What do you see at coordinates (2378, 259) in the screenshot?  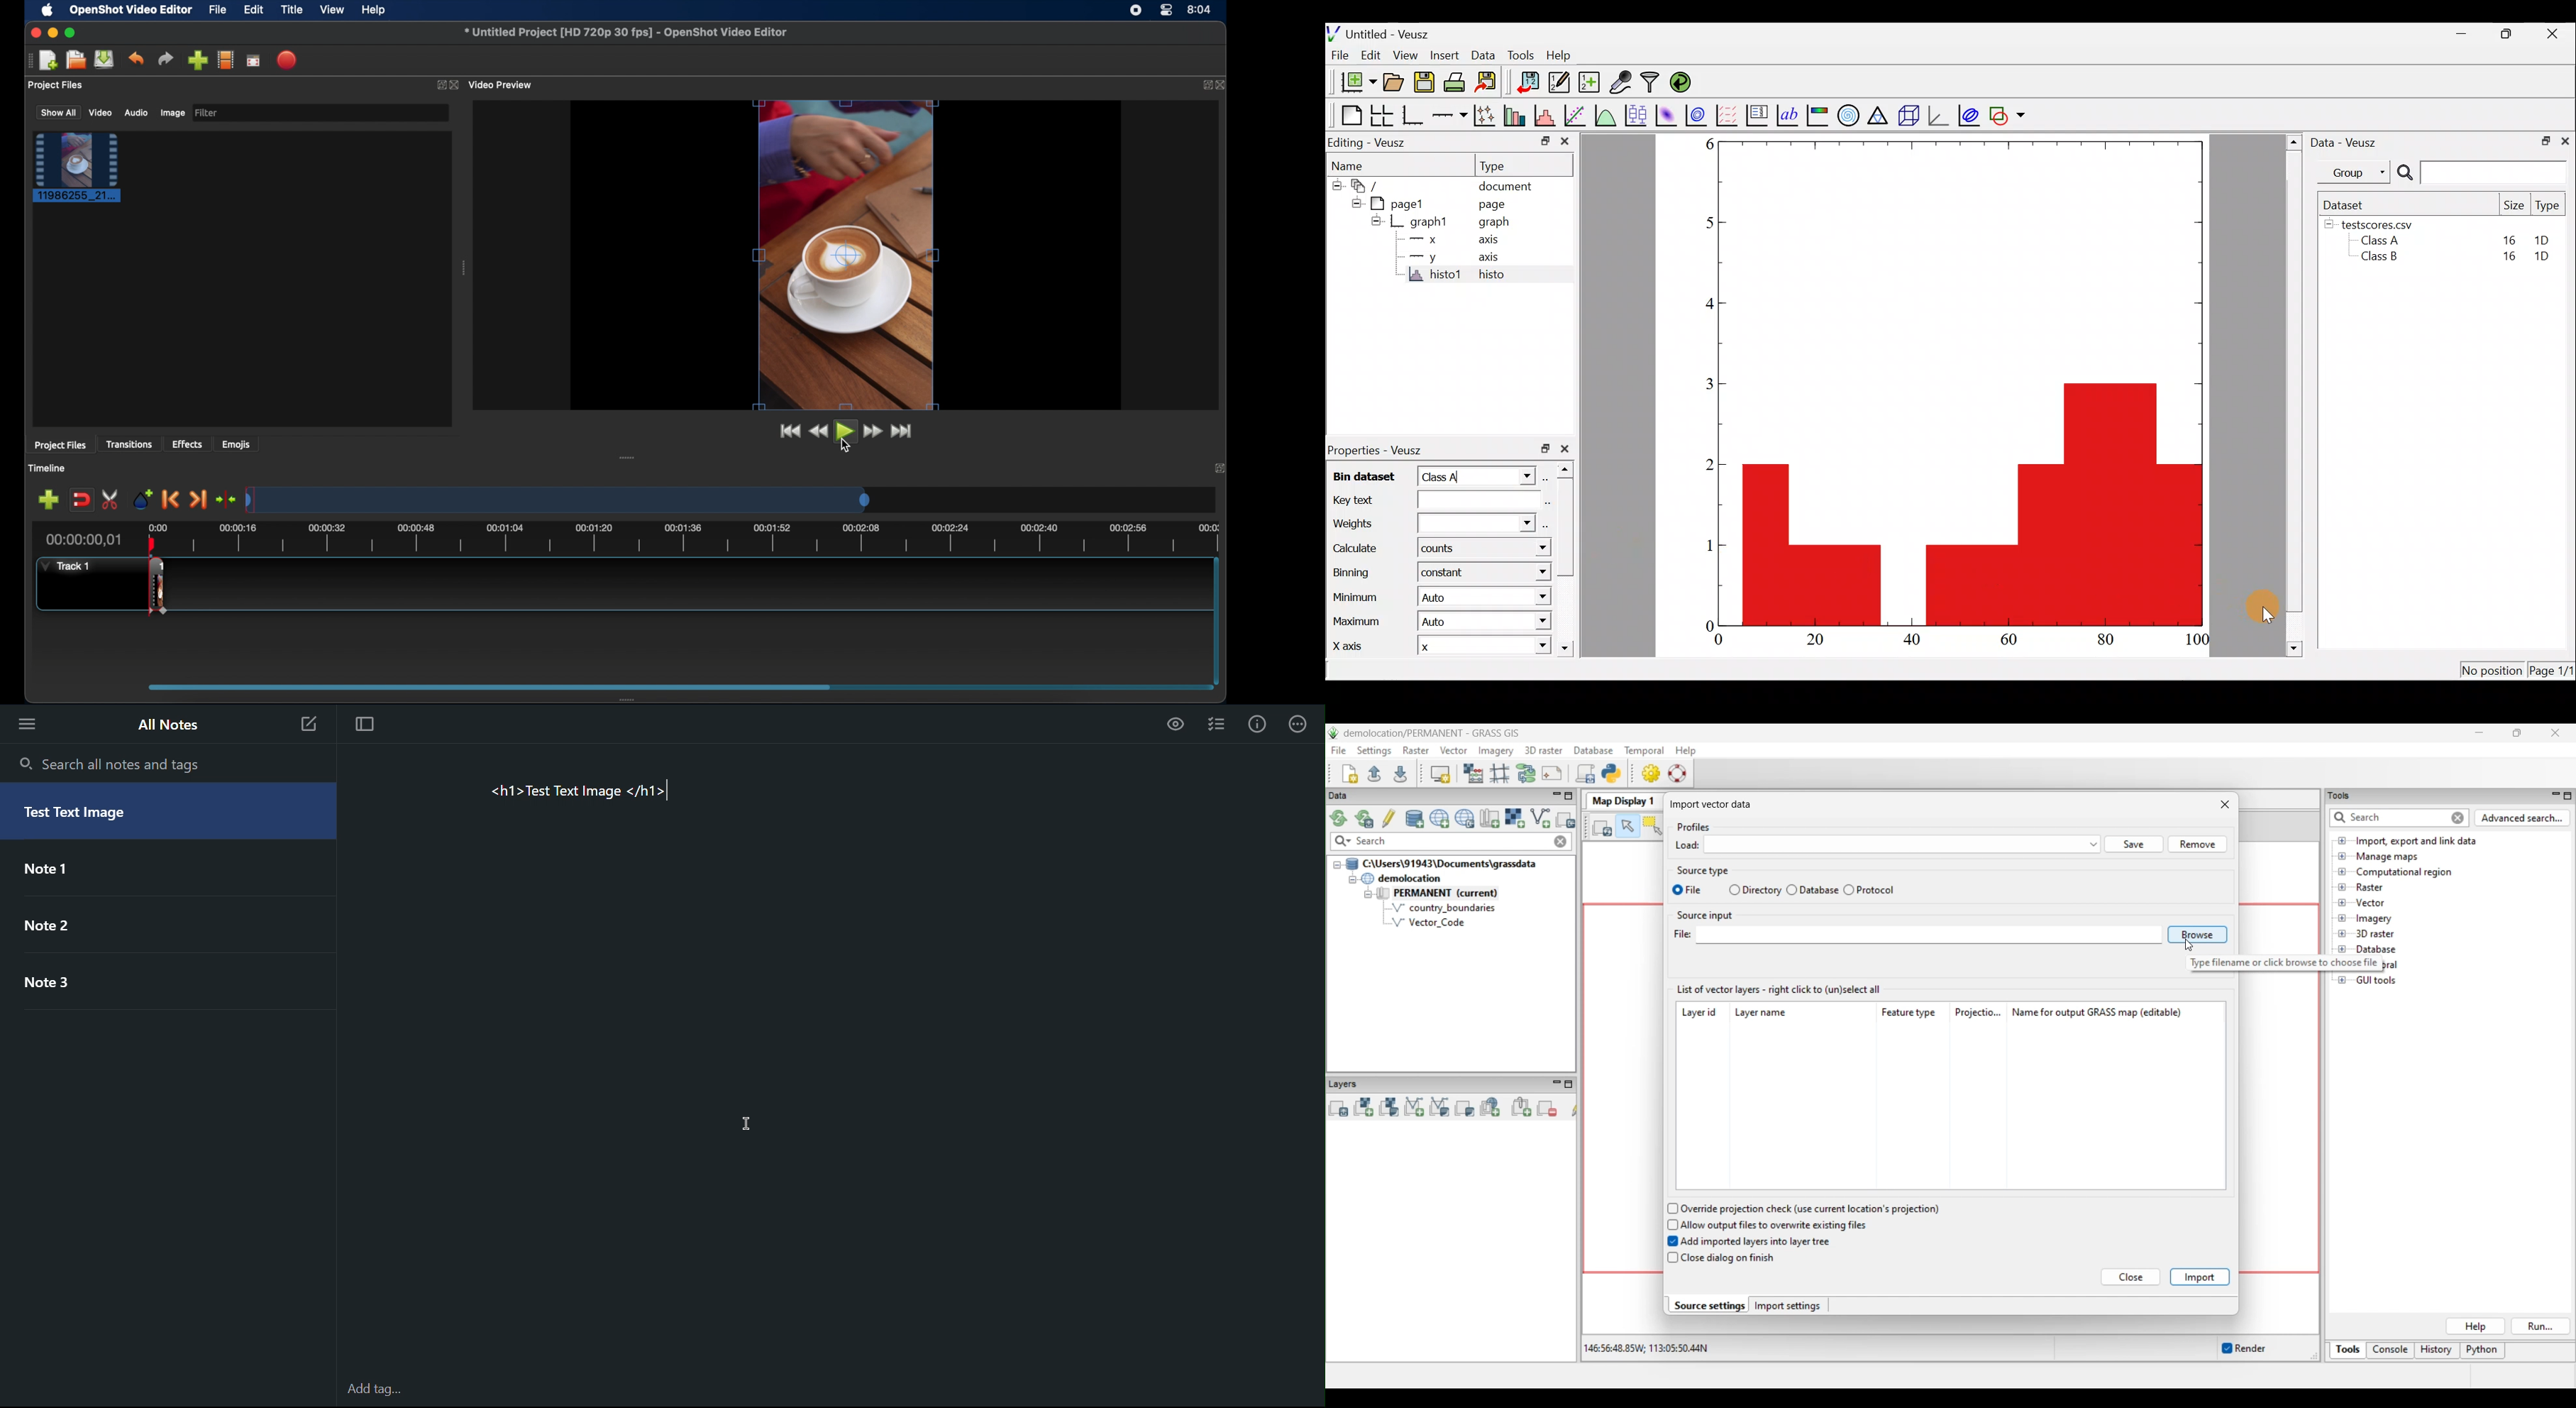 I see `Class B` at bounding box center [2378, 259].